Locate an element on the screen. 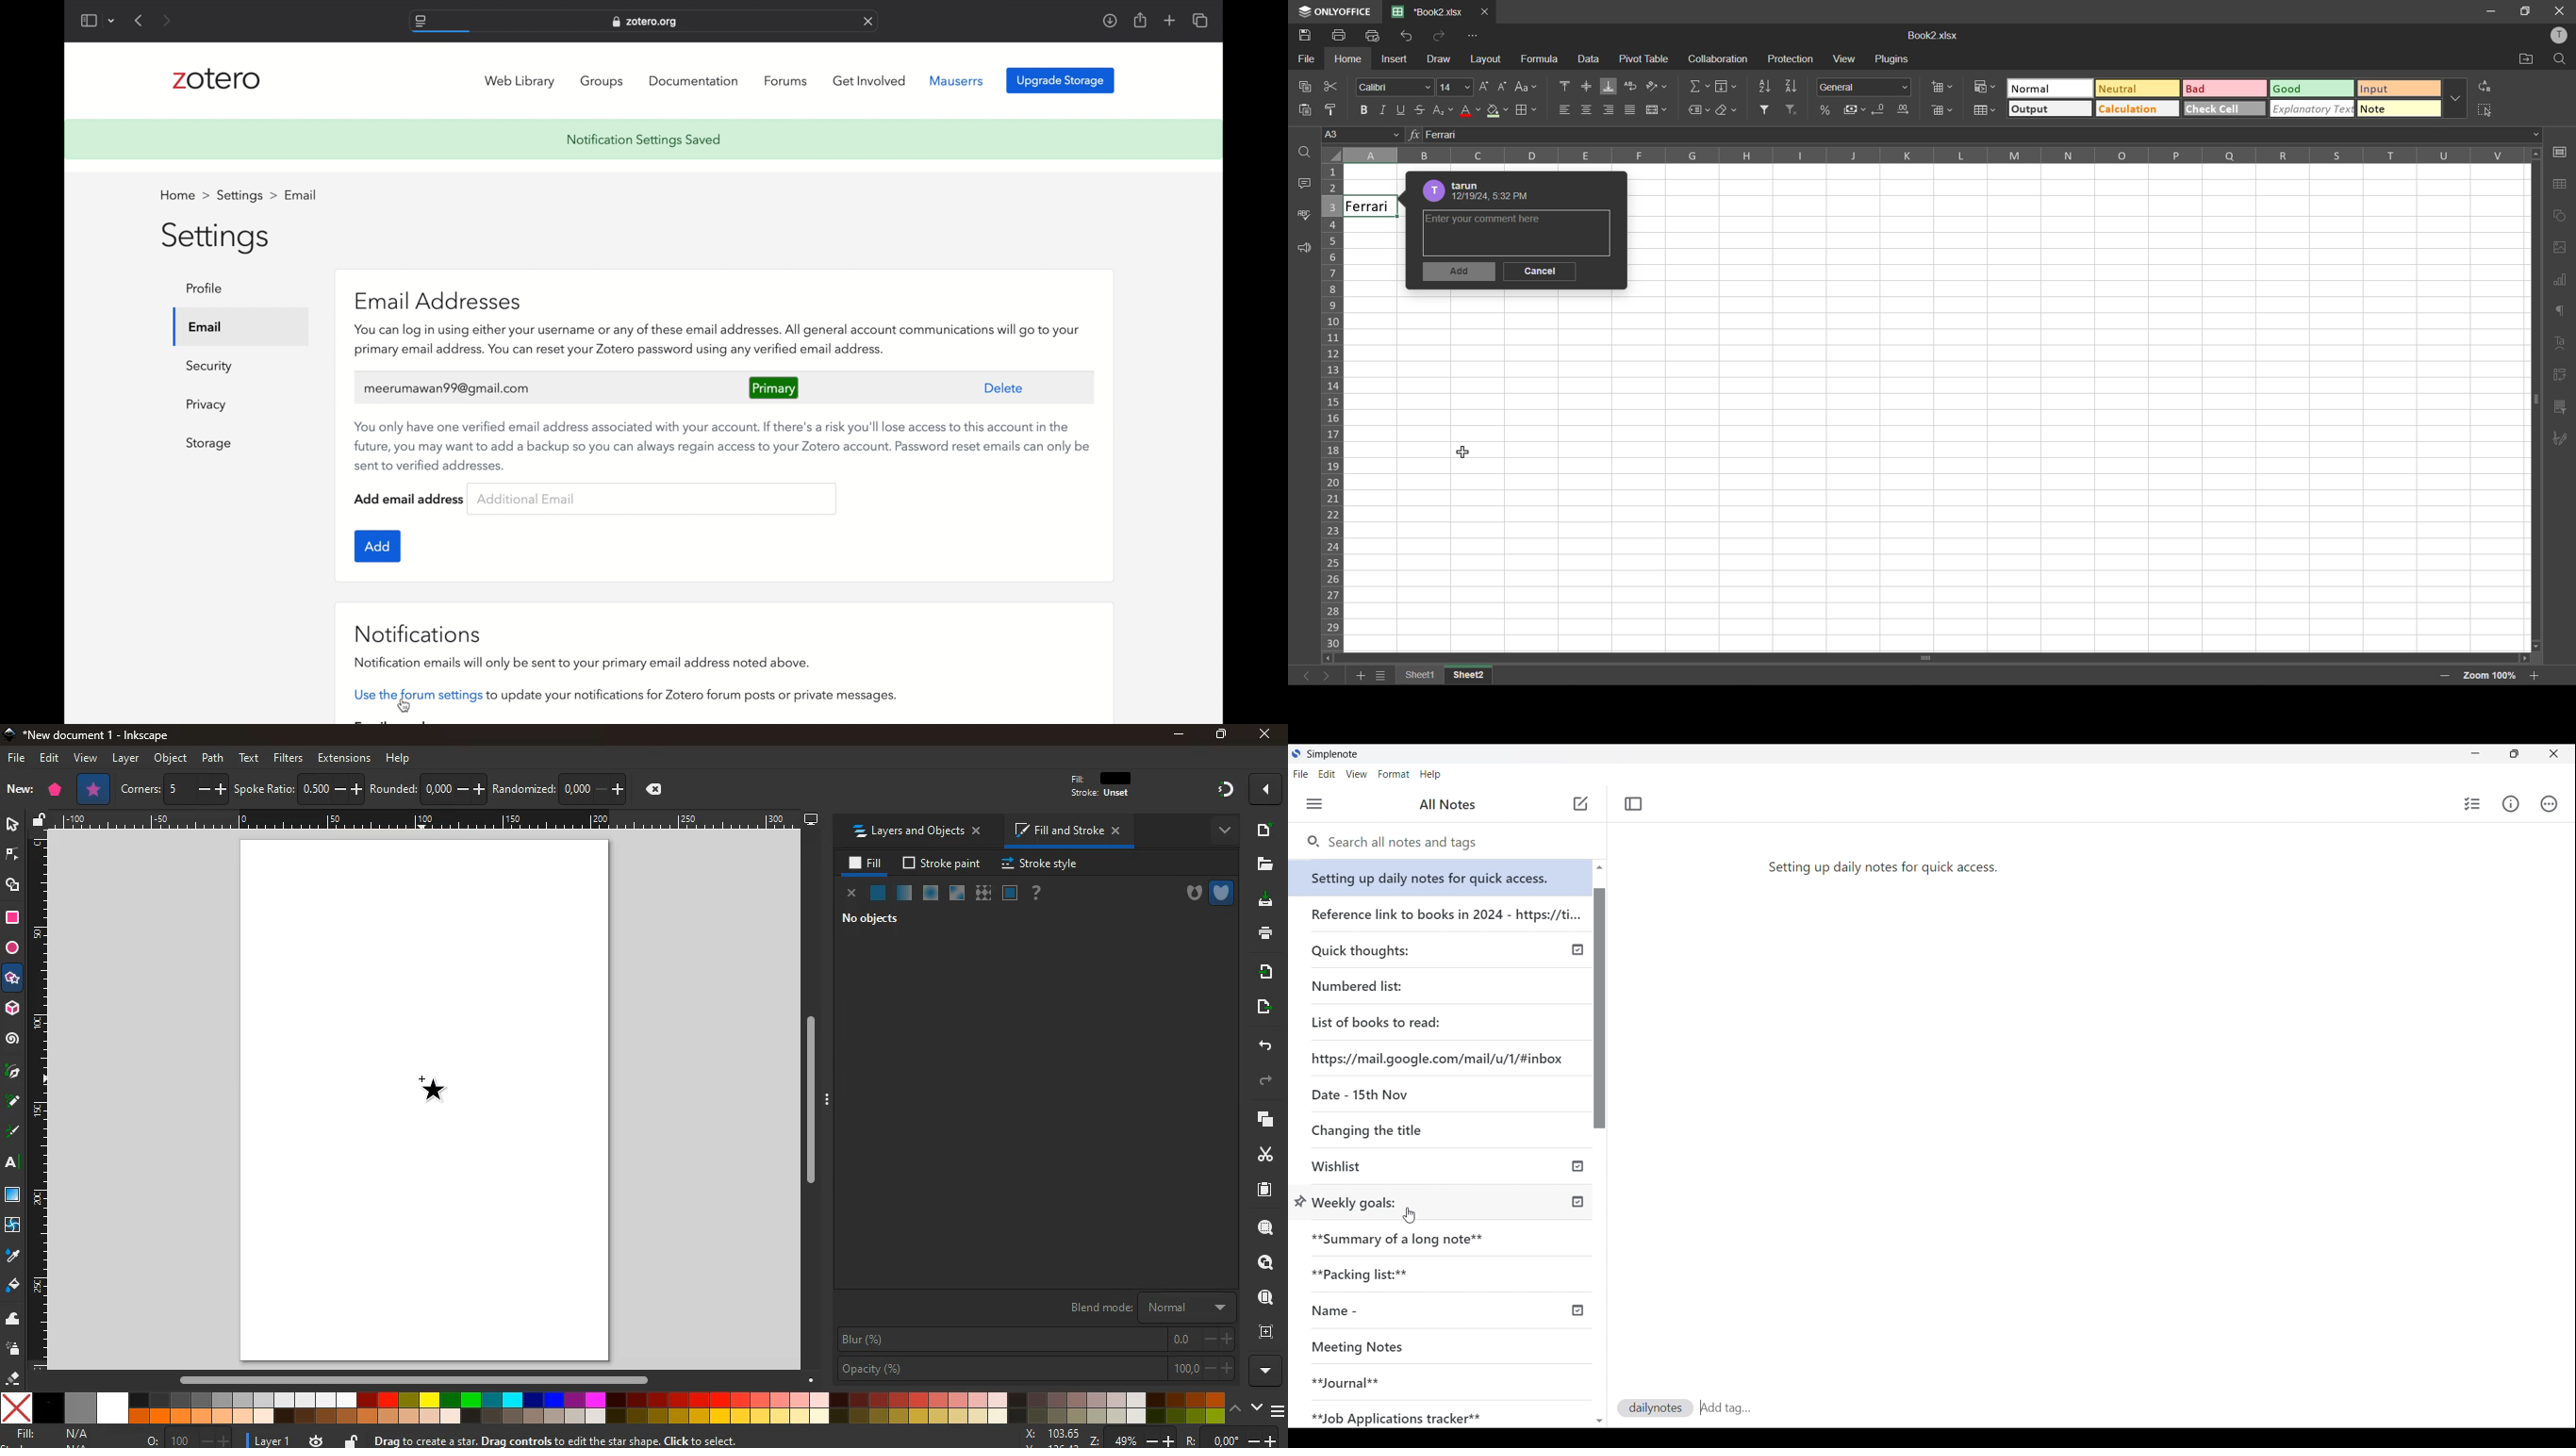  published is located at coordinates (1578, 1168).